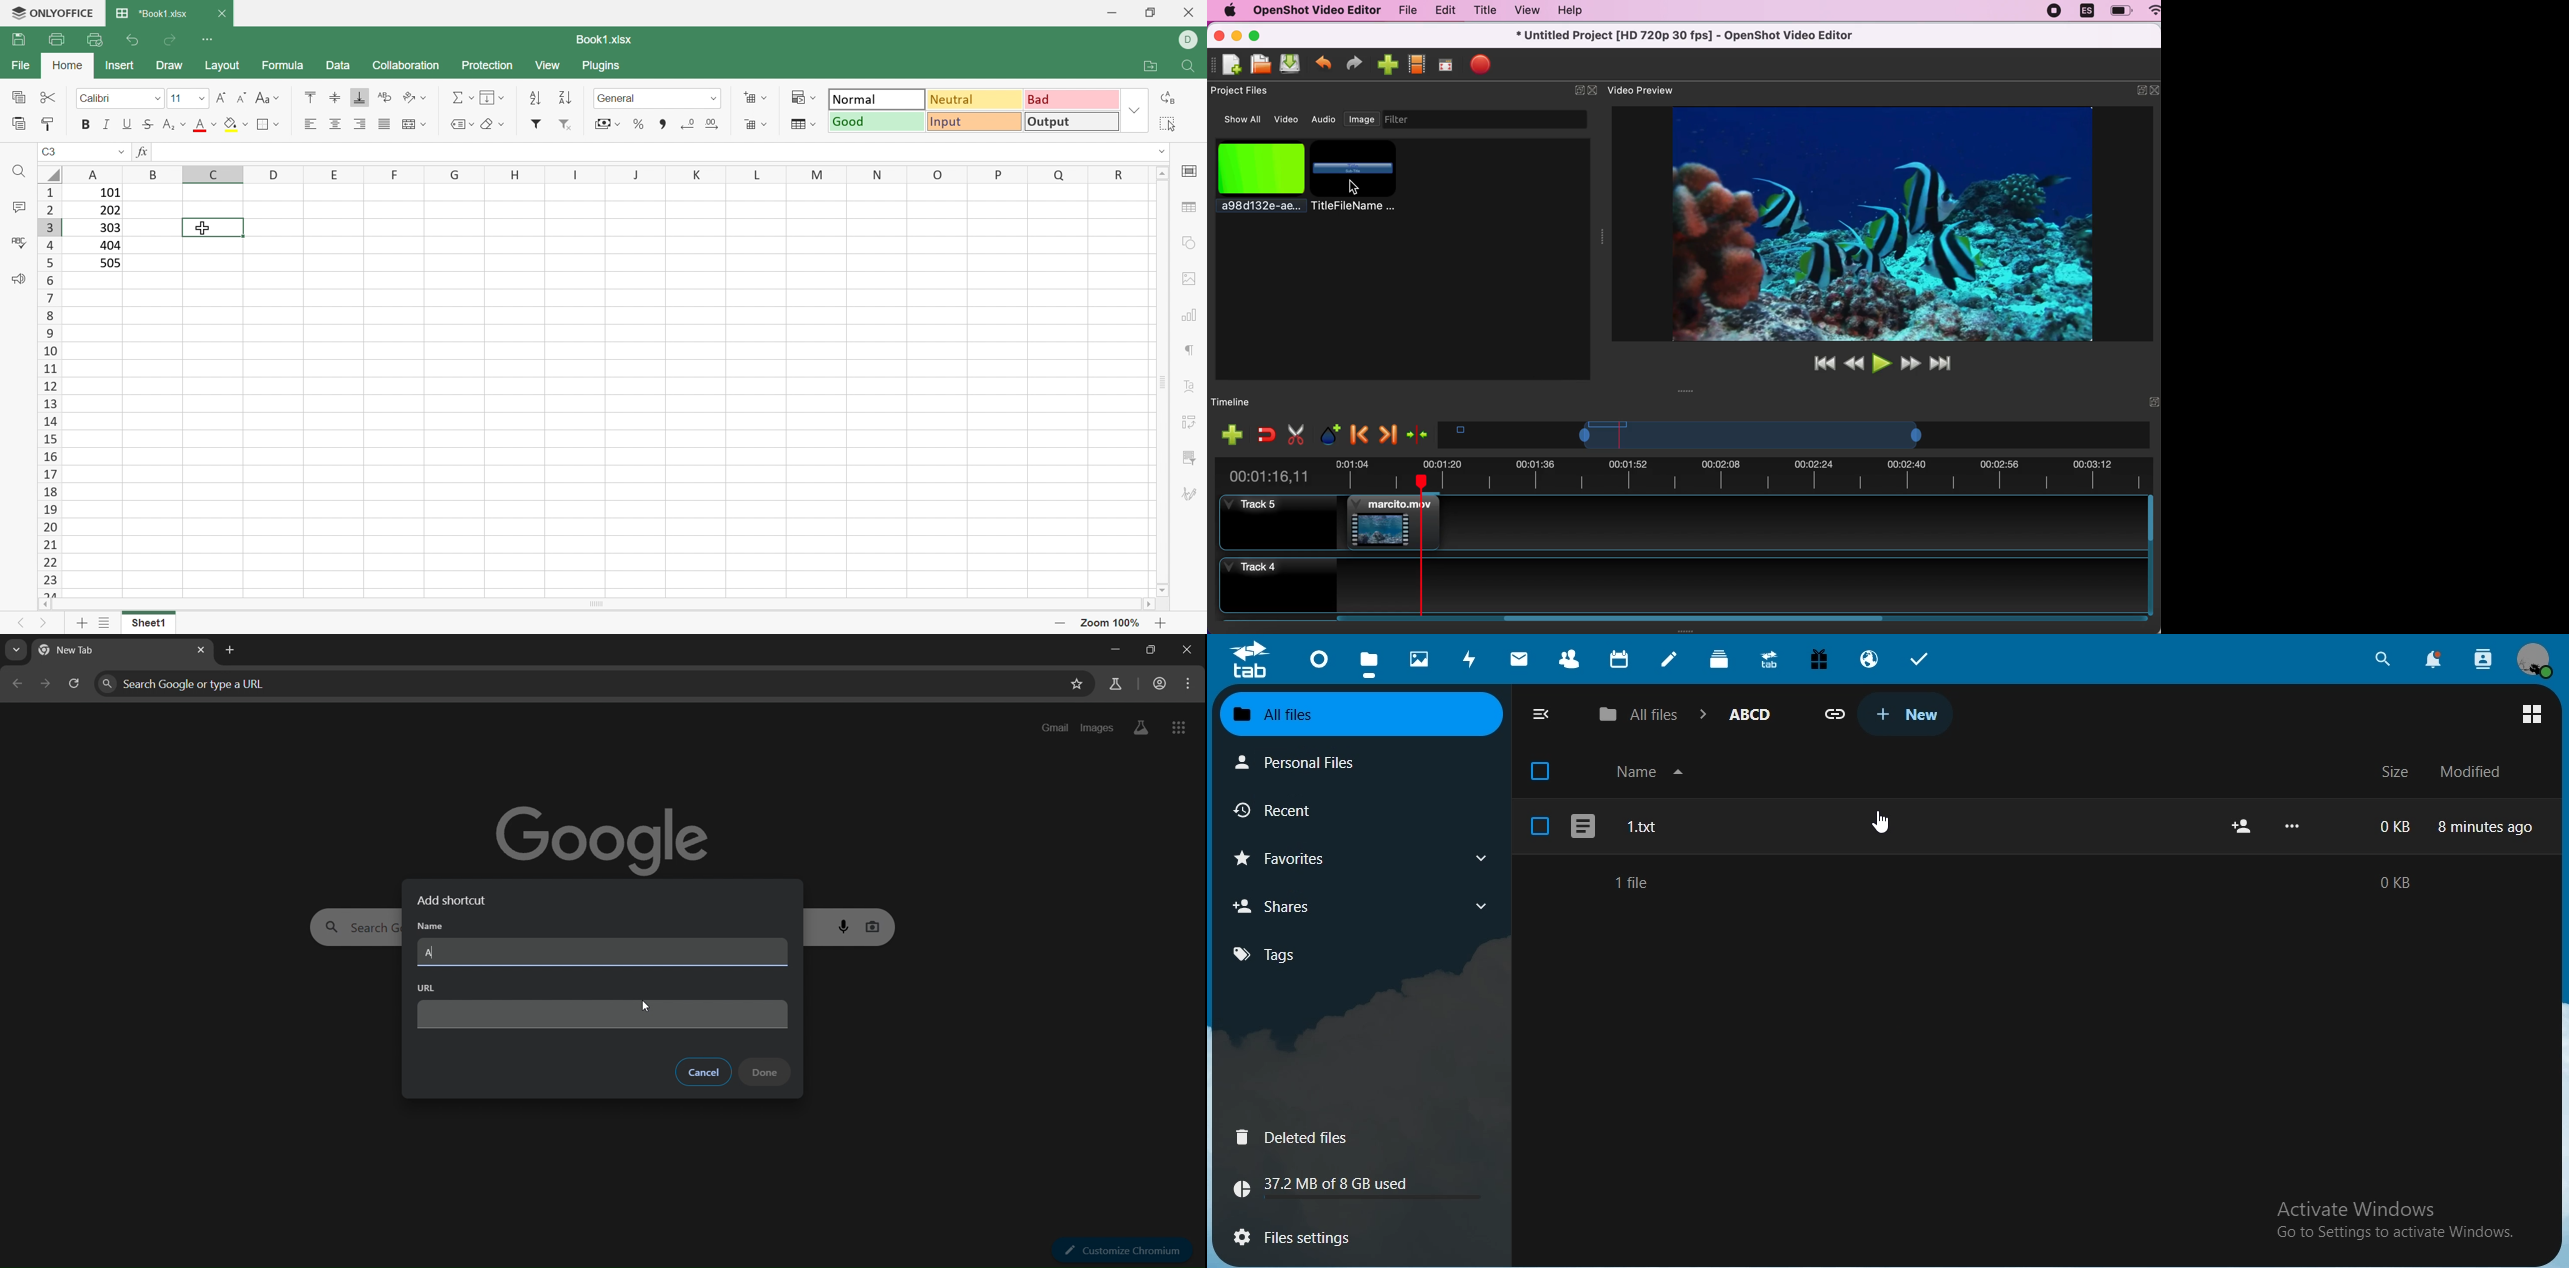  I want to click on go back one page, so click(17, 687).